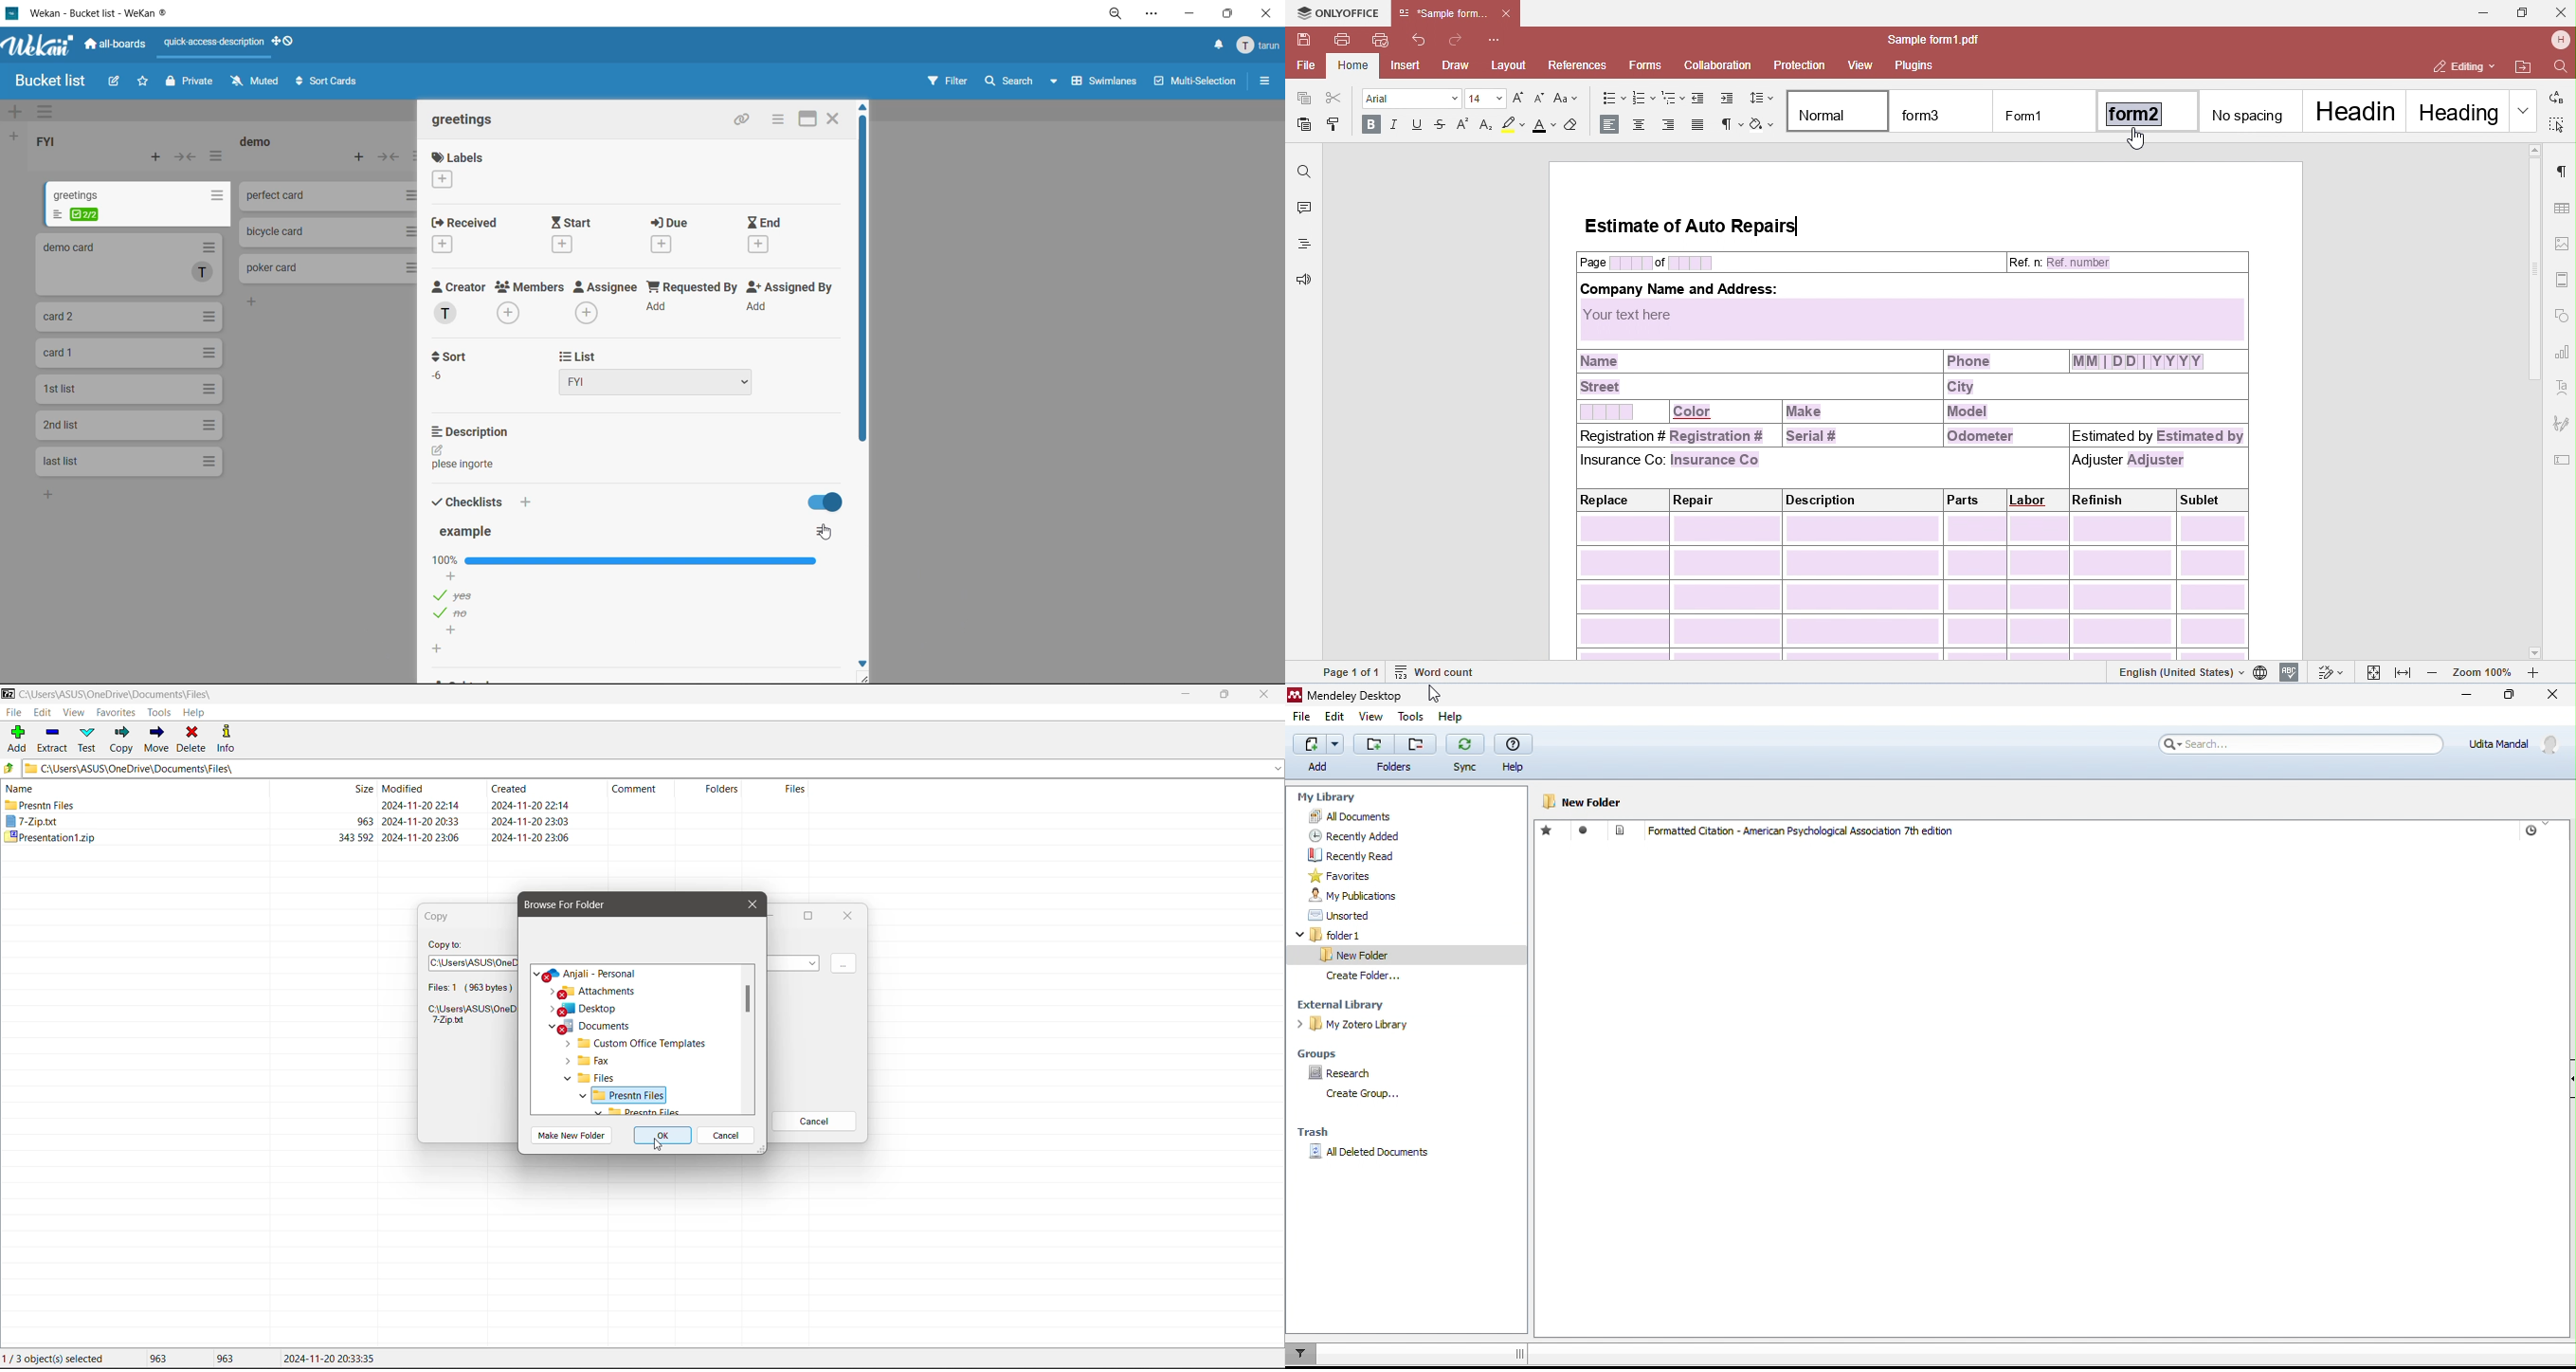 The height and width of the screenshot is (1372, 2576). I want to click on Cancel, so click(816, 1121).